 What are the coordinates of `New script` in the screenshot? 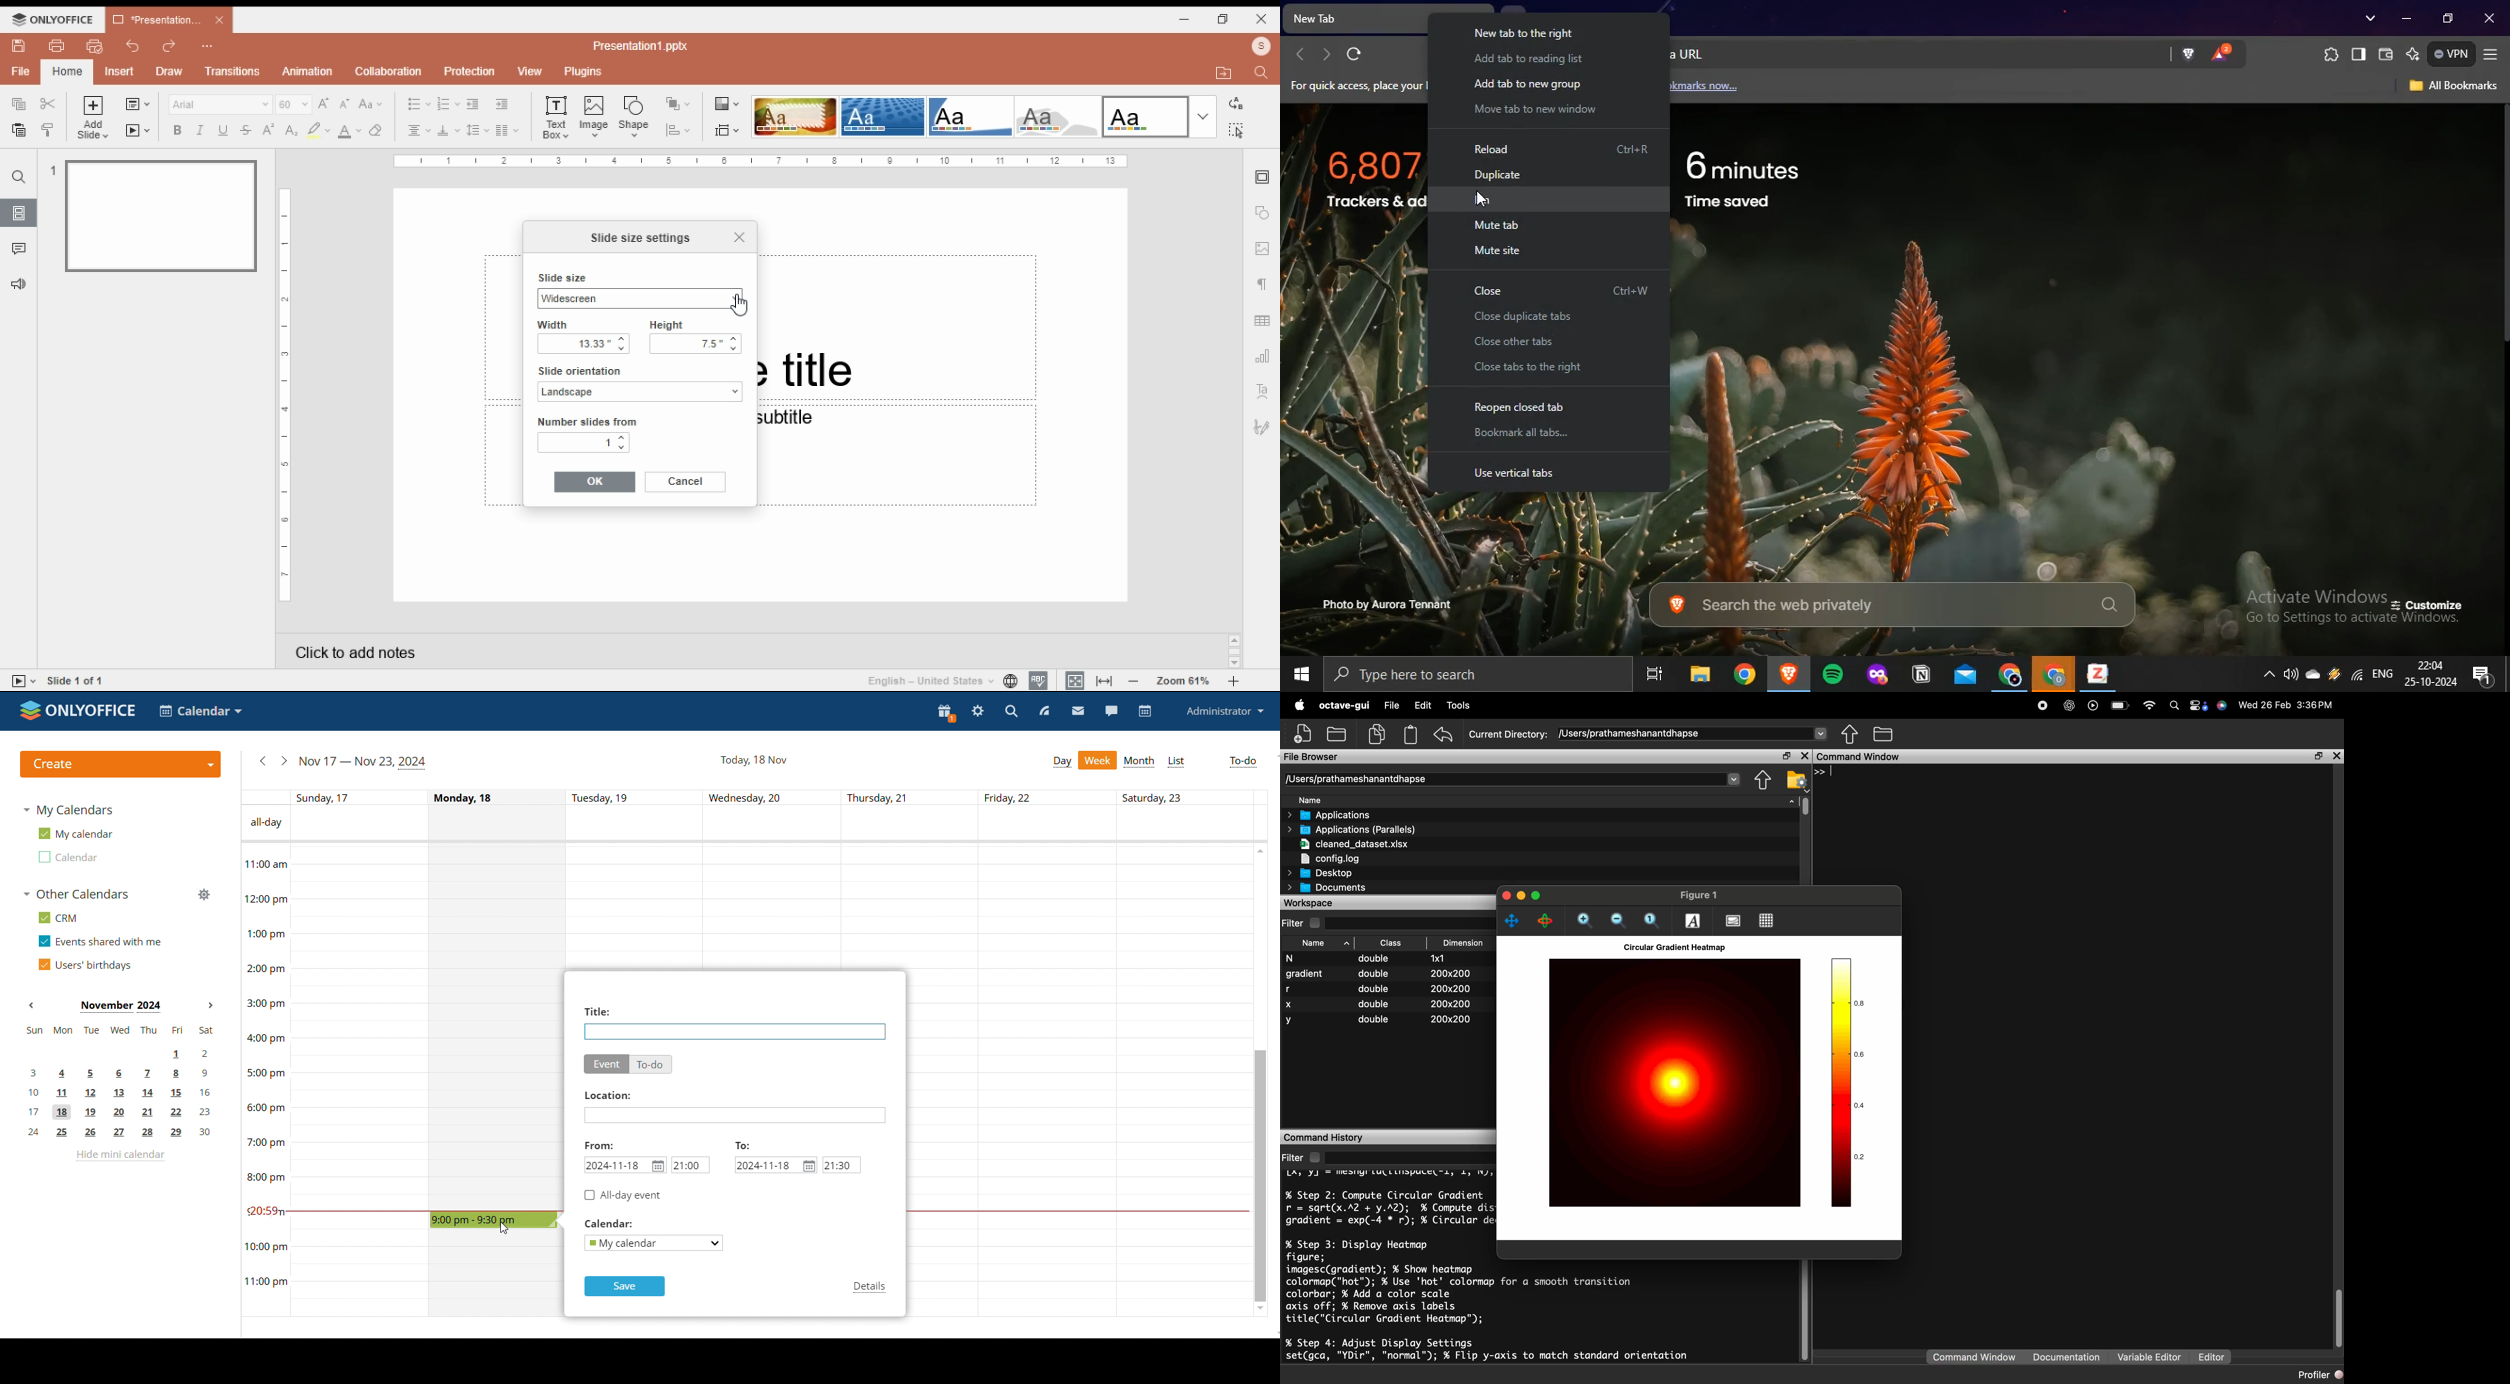 It's located at (1302, 733).